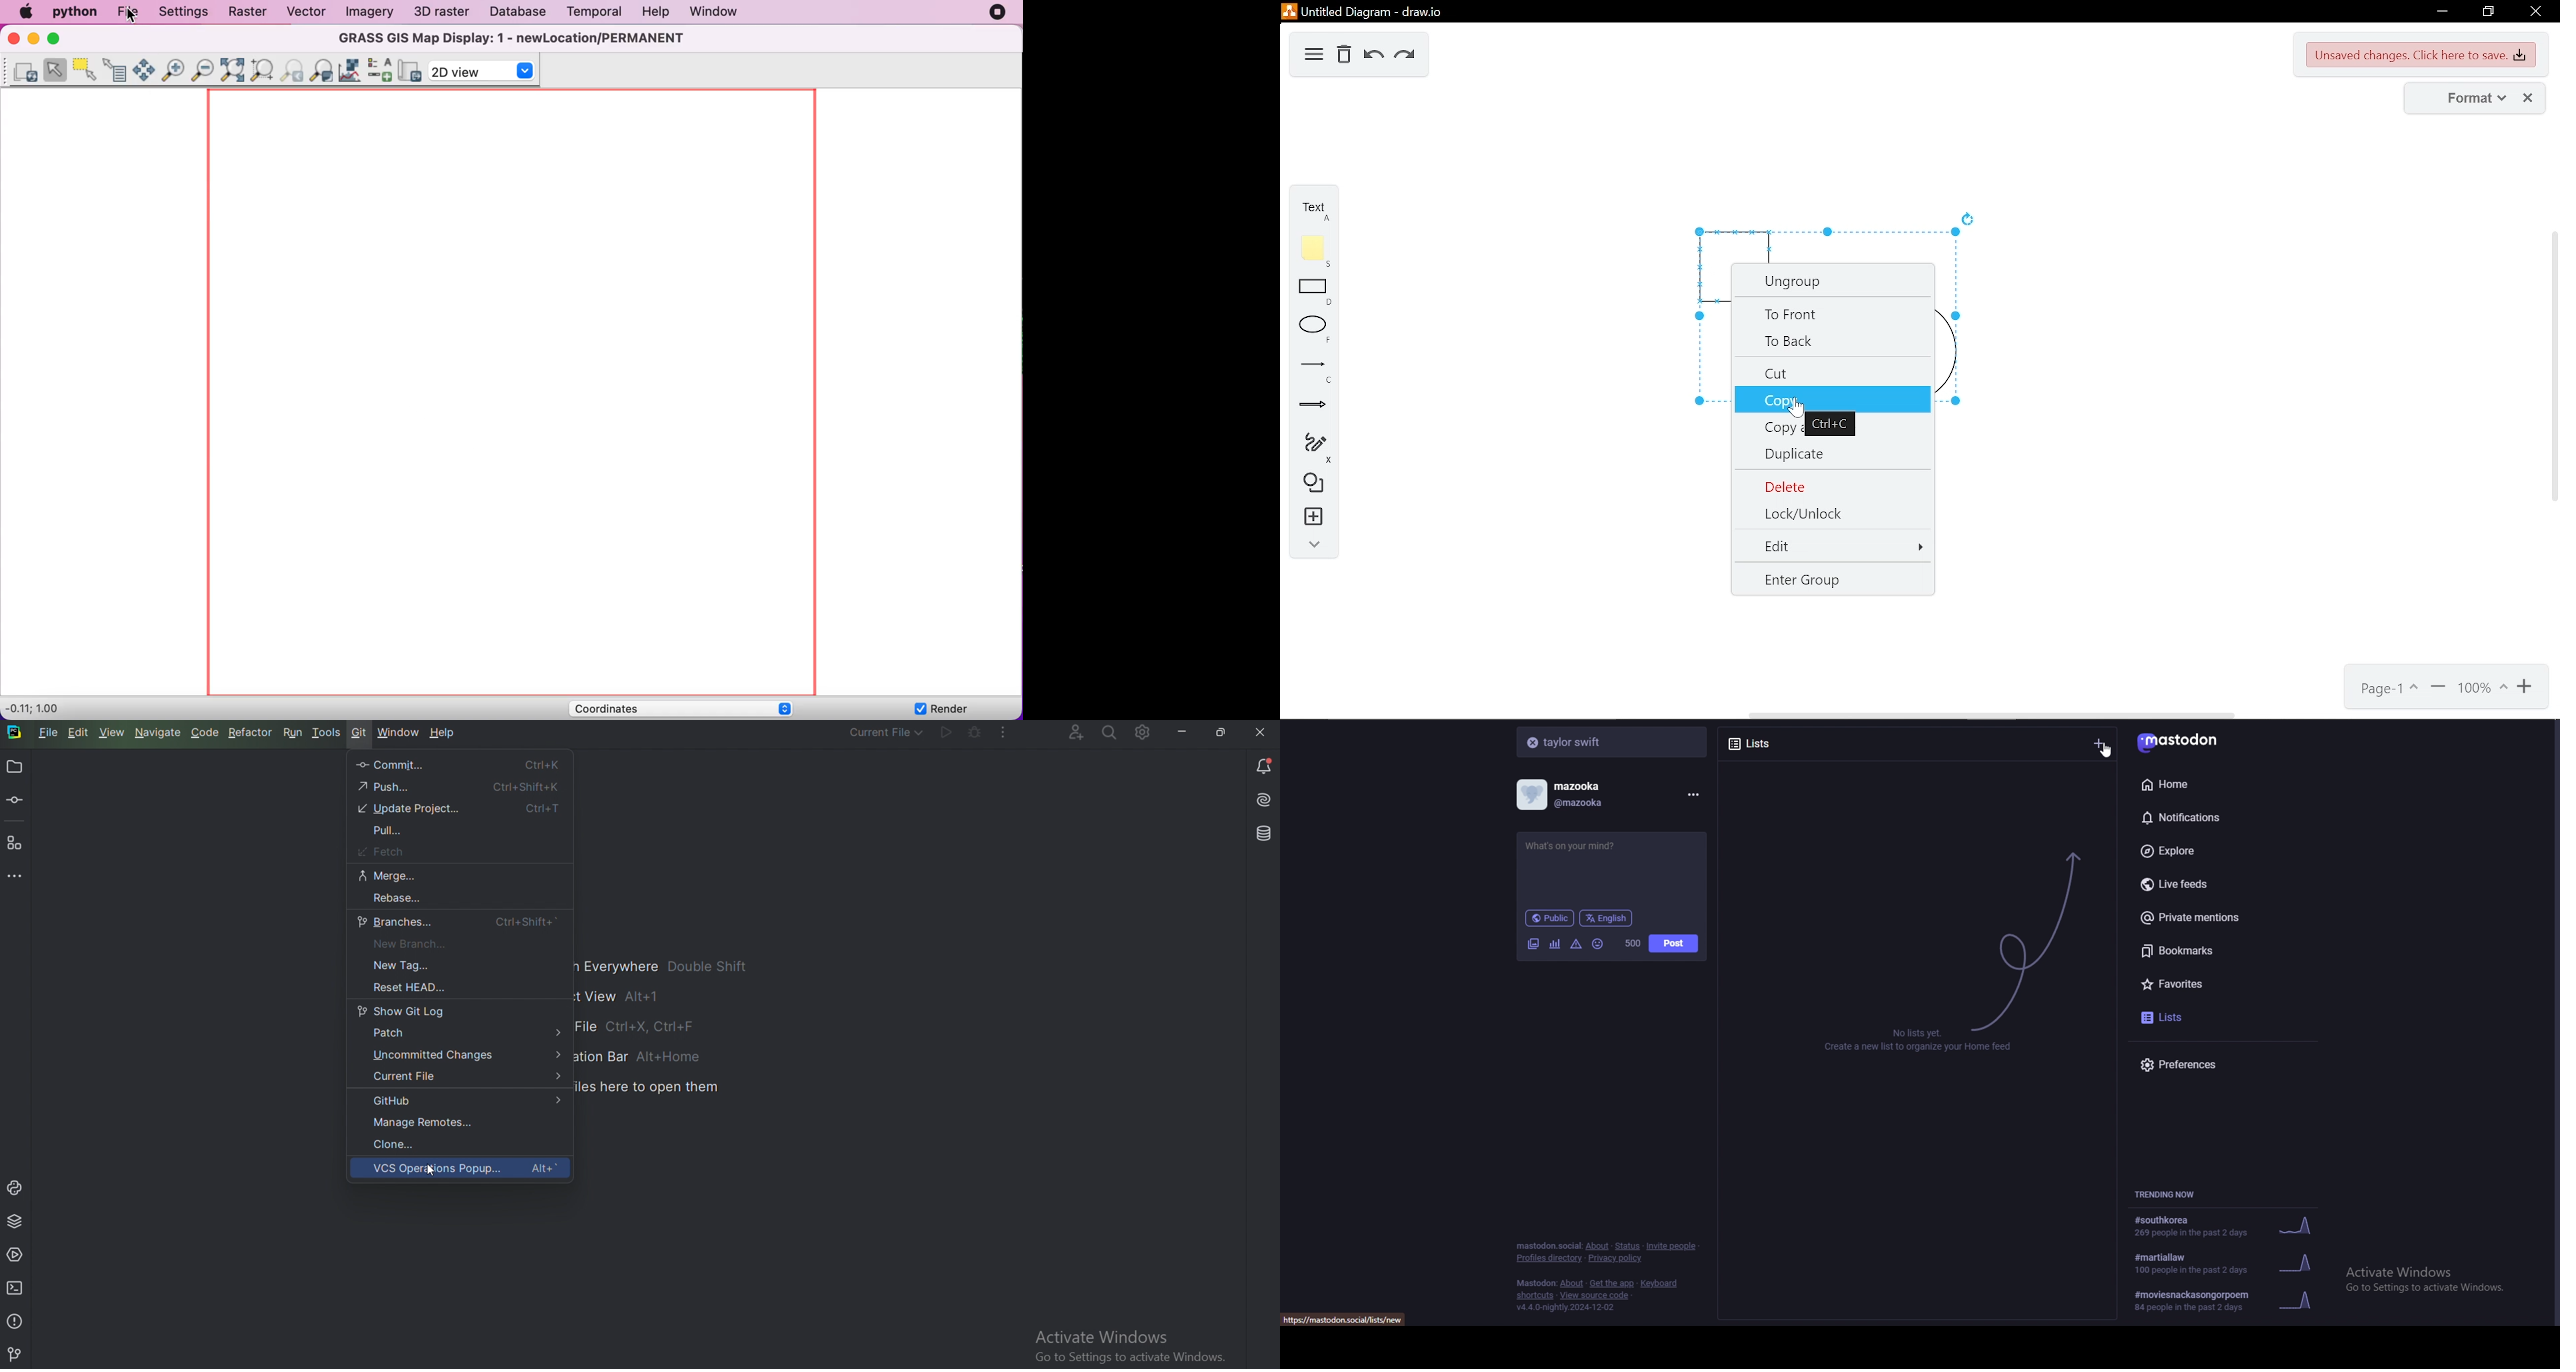 Image resolution: width=2576 pixels, height=1372 pixels. What do you see at coordinates (465, 1035) in the screenshot?
I see `Patch` at bounding box center [465, 1035].